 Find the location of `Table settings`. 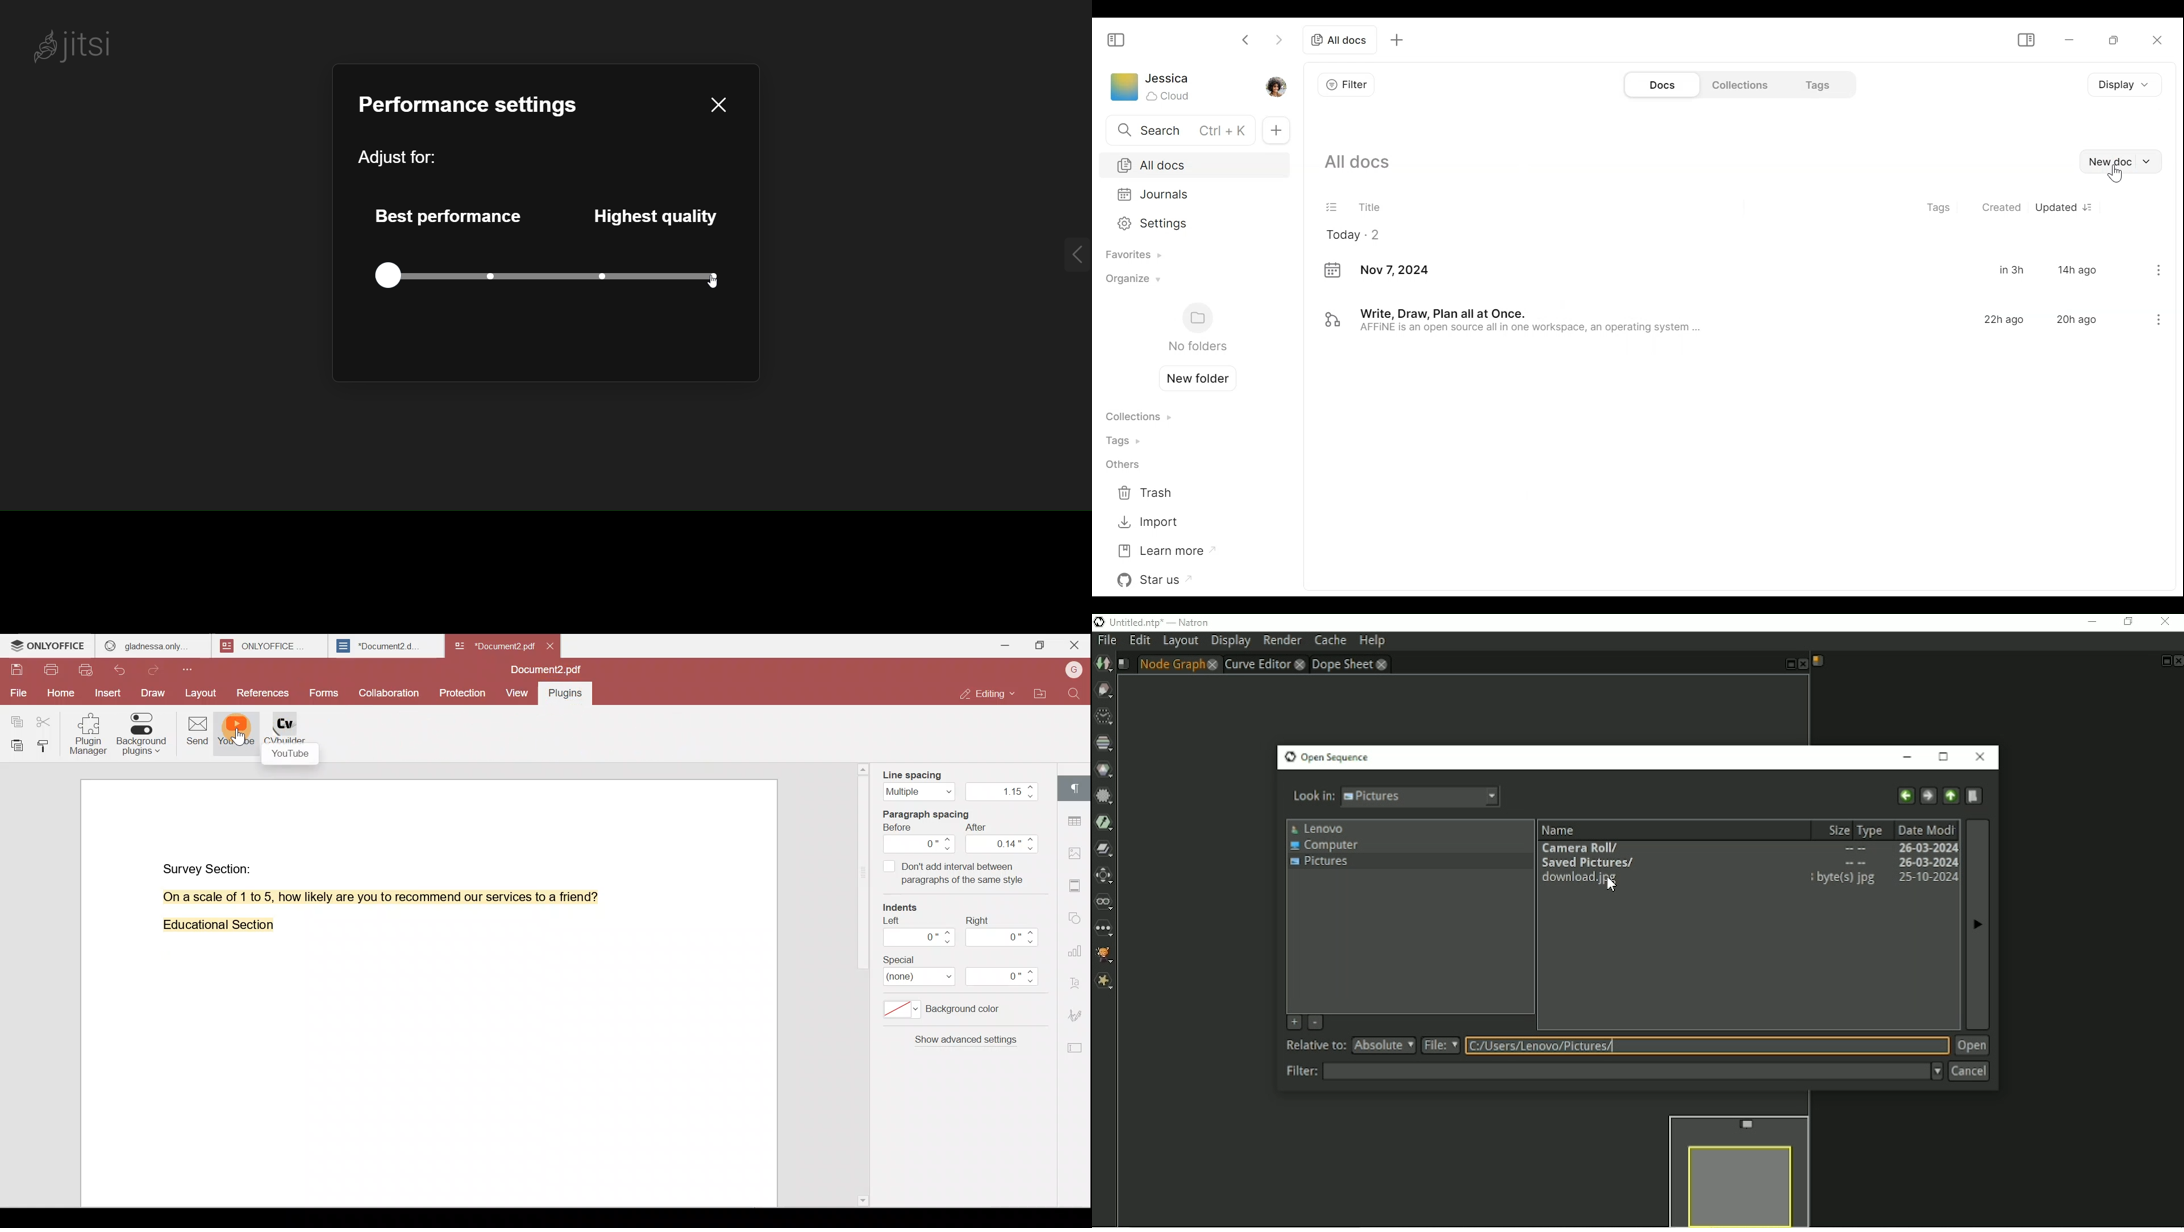

Table settings is located at coordinates (1077, 818).